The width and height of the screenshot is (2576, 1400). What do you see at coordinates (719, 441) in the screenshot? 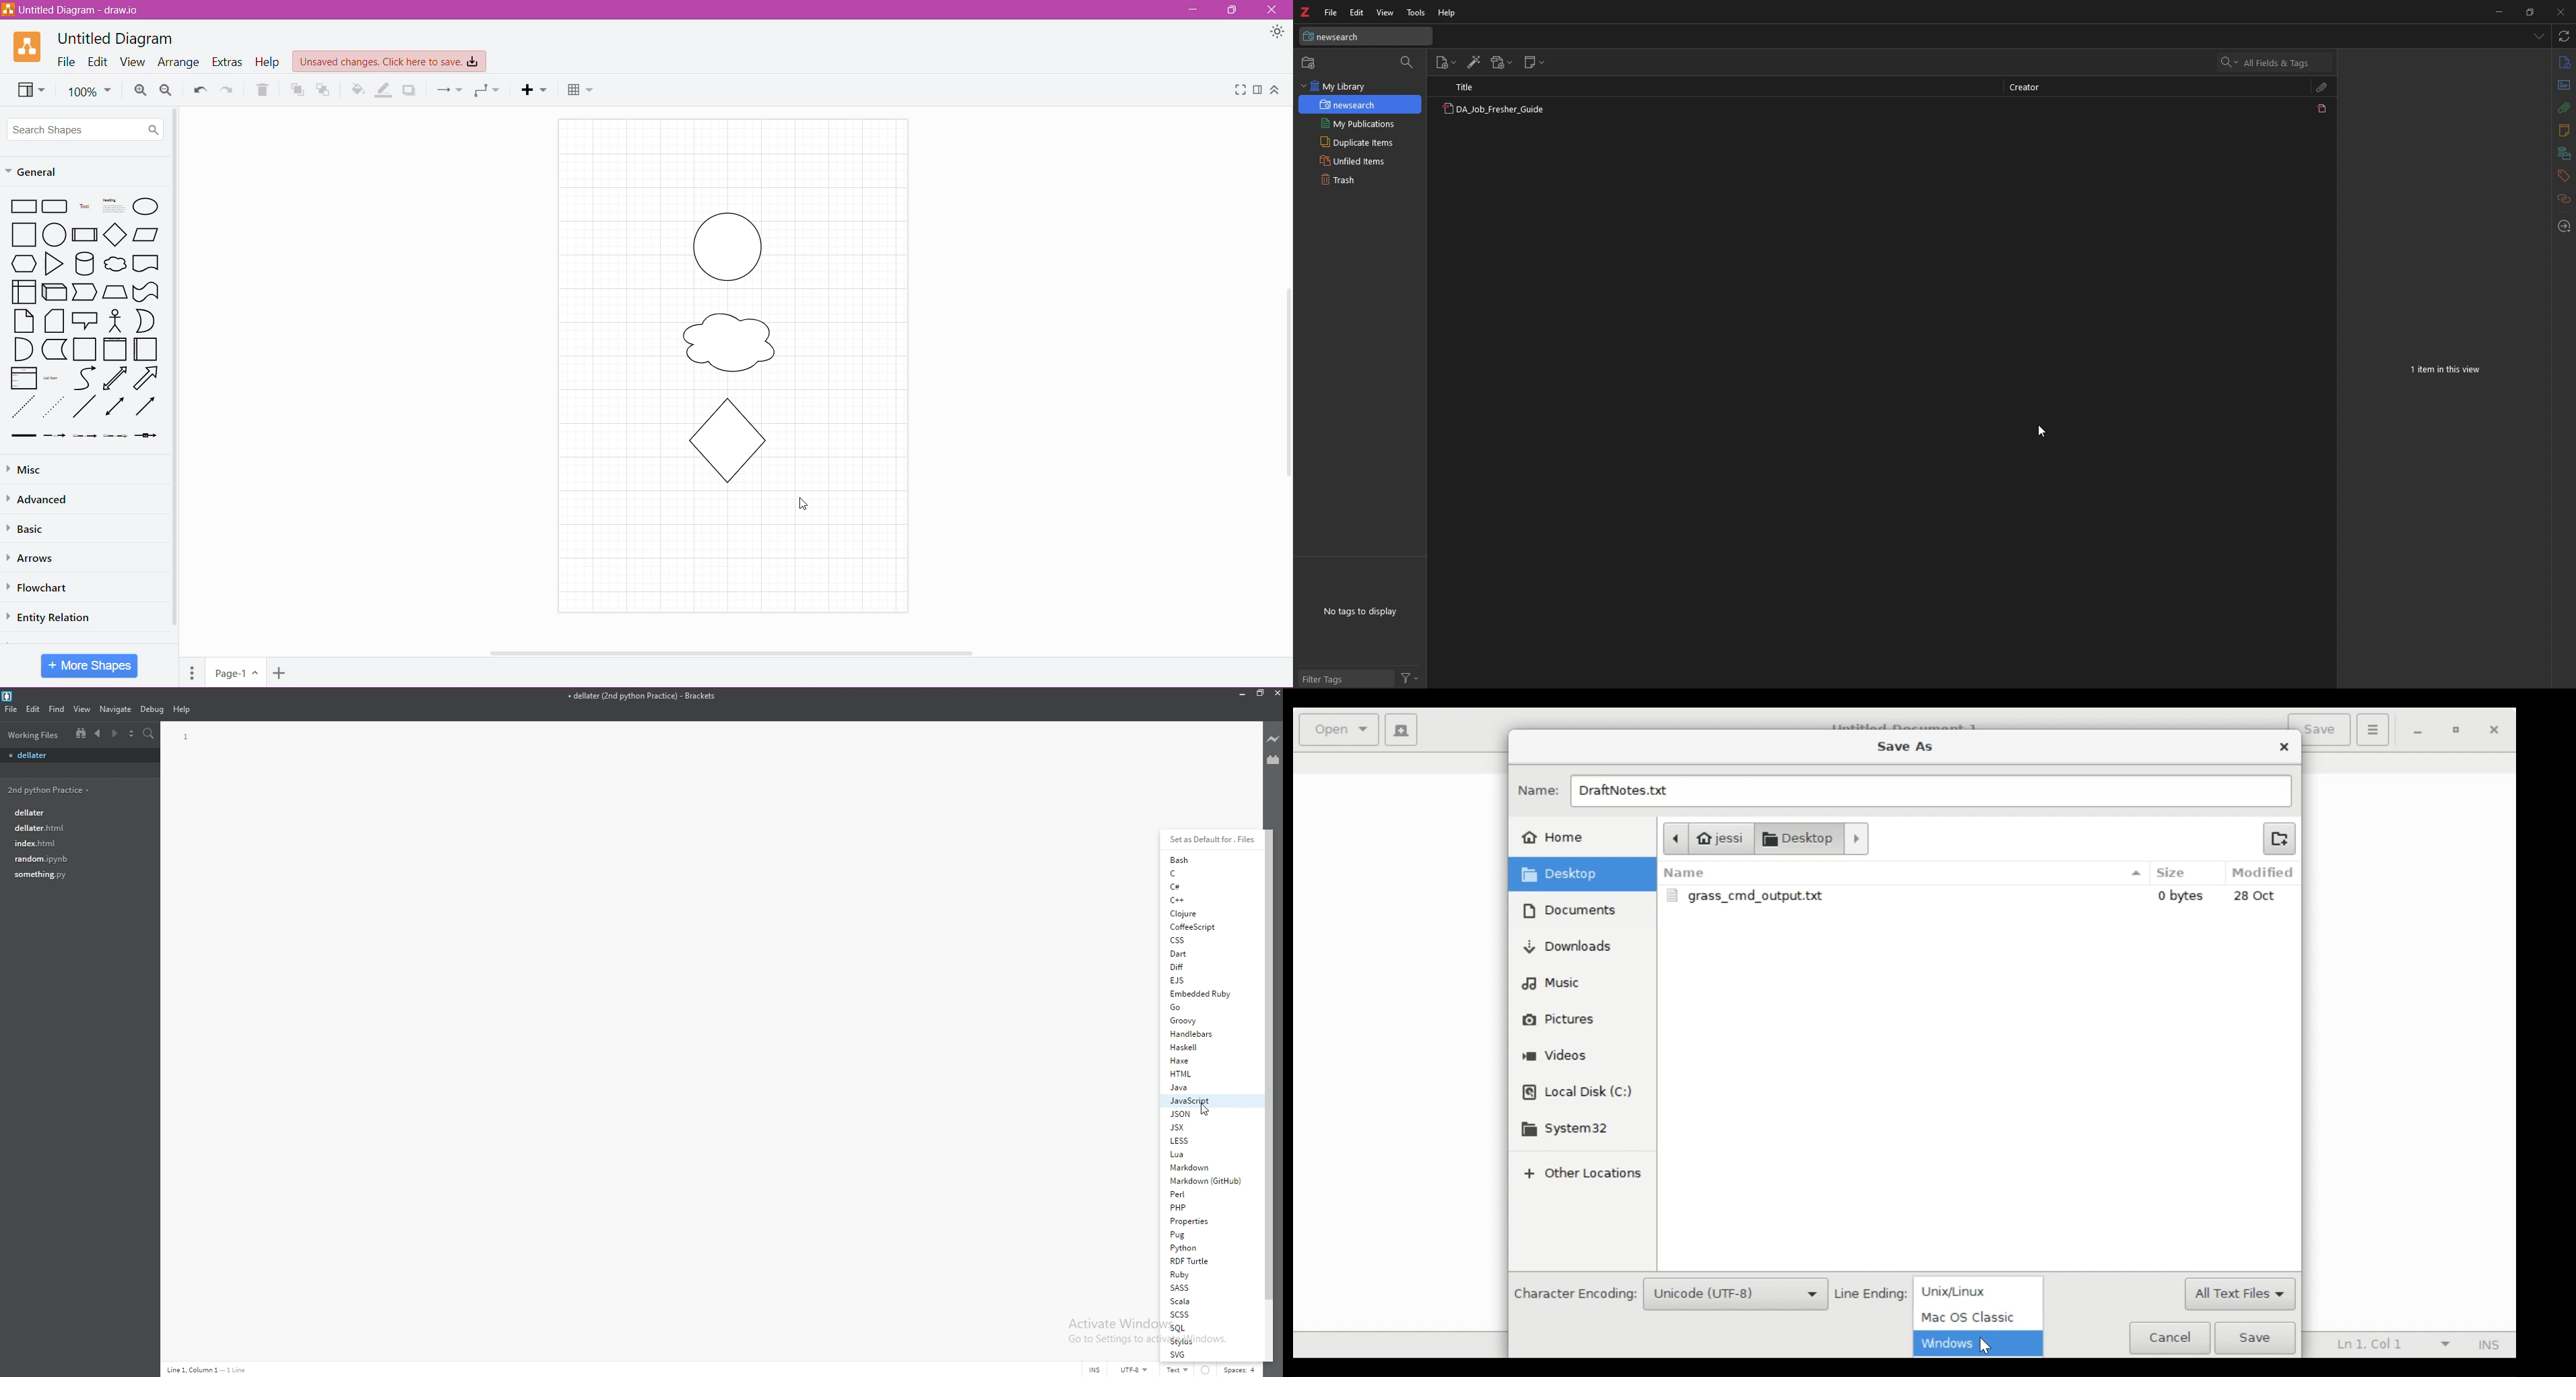
I see `Shape 3` at bounding box center [719, 441].